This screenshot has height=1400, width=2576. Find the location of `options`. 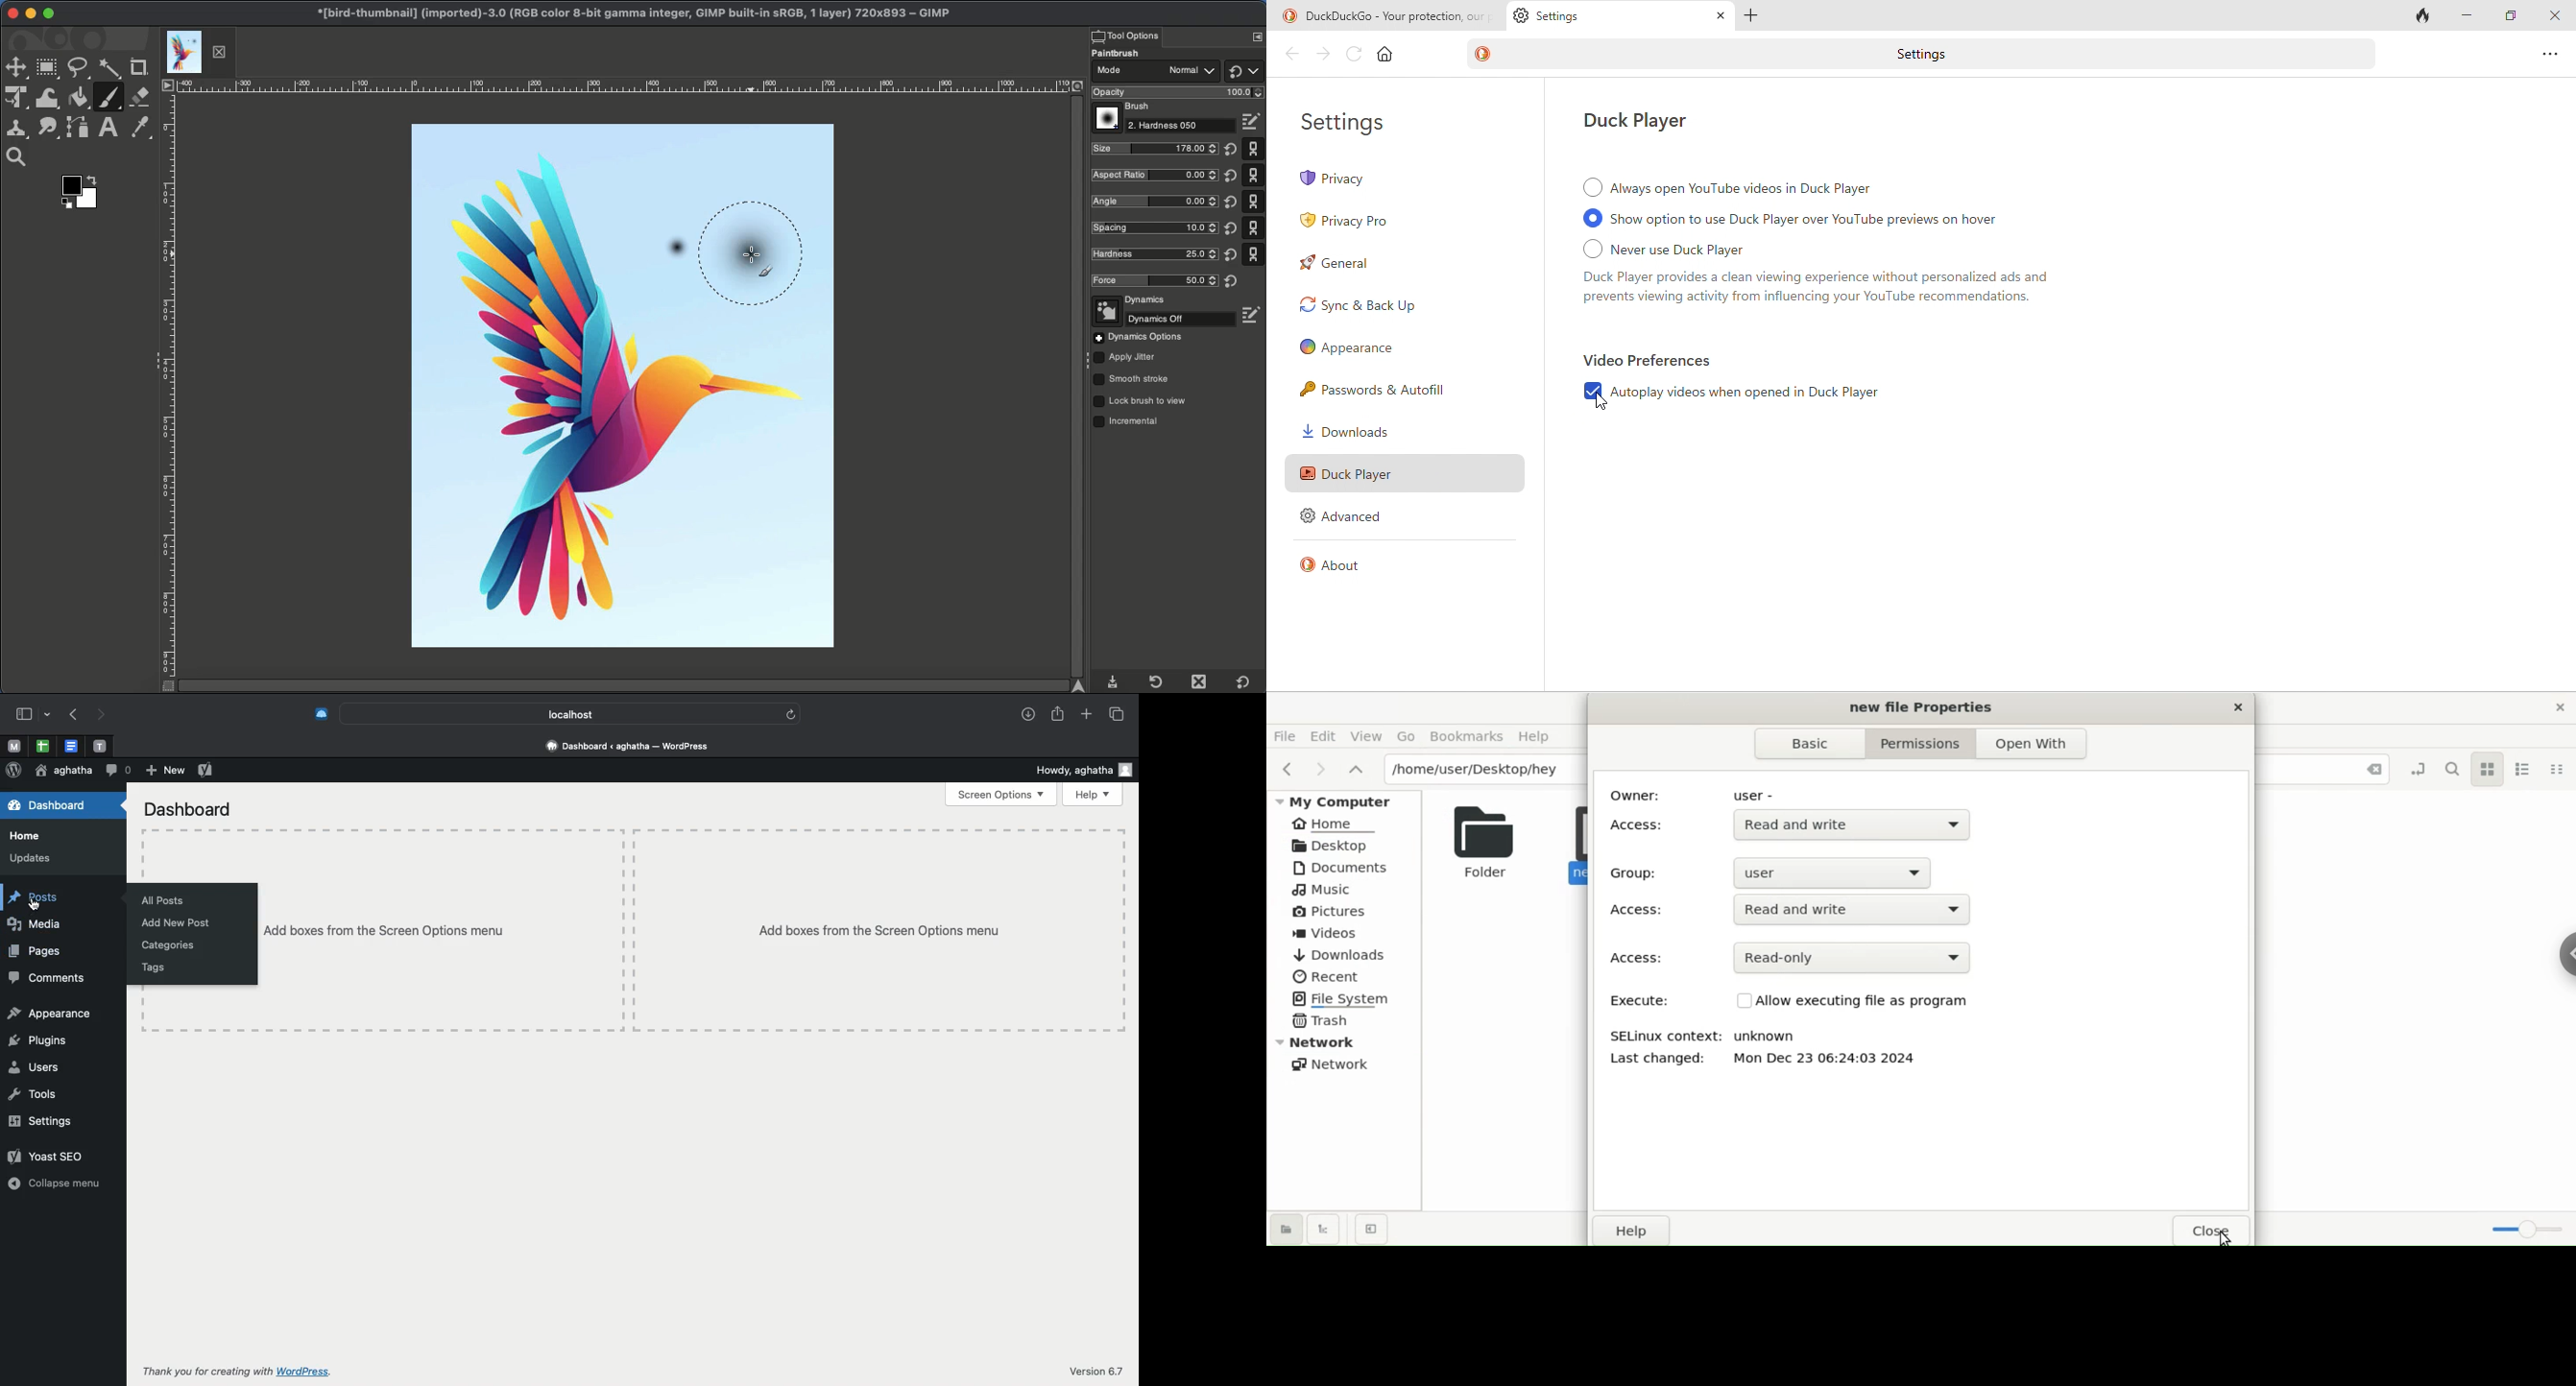

options is located at coordinates (2546, 53).